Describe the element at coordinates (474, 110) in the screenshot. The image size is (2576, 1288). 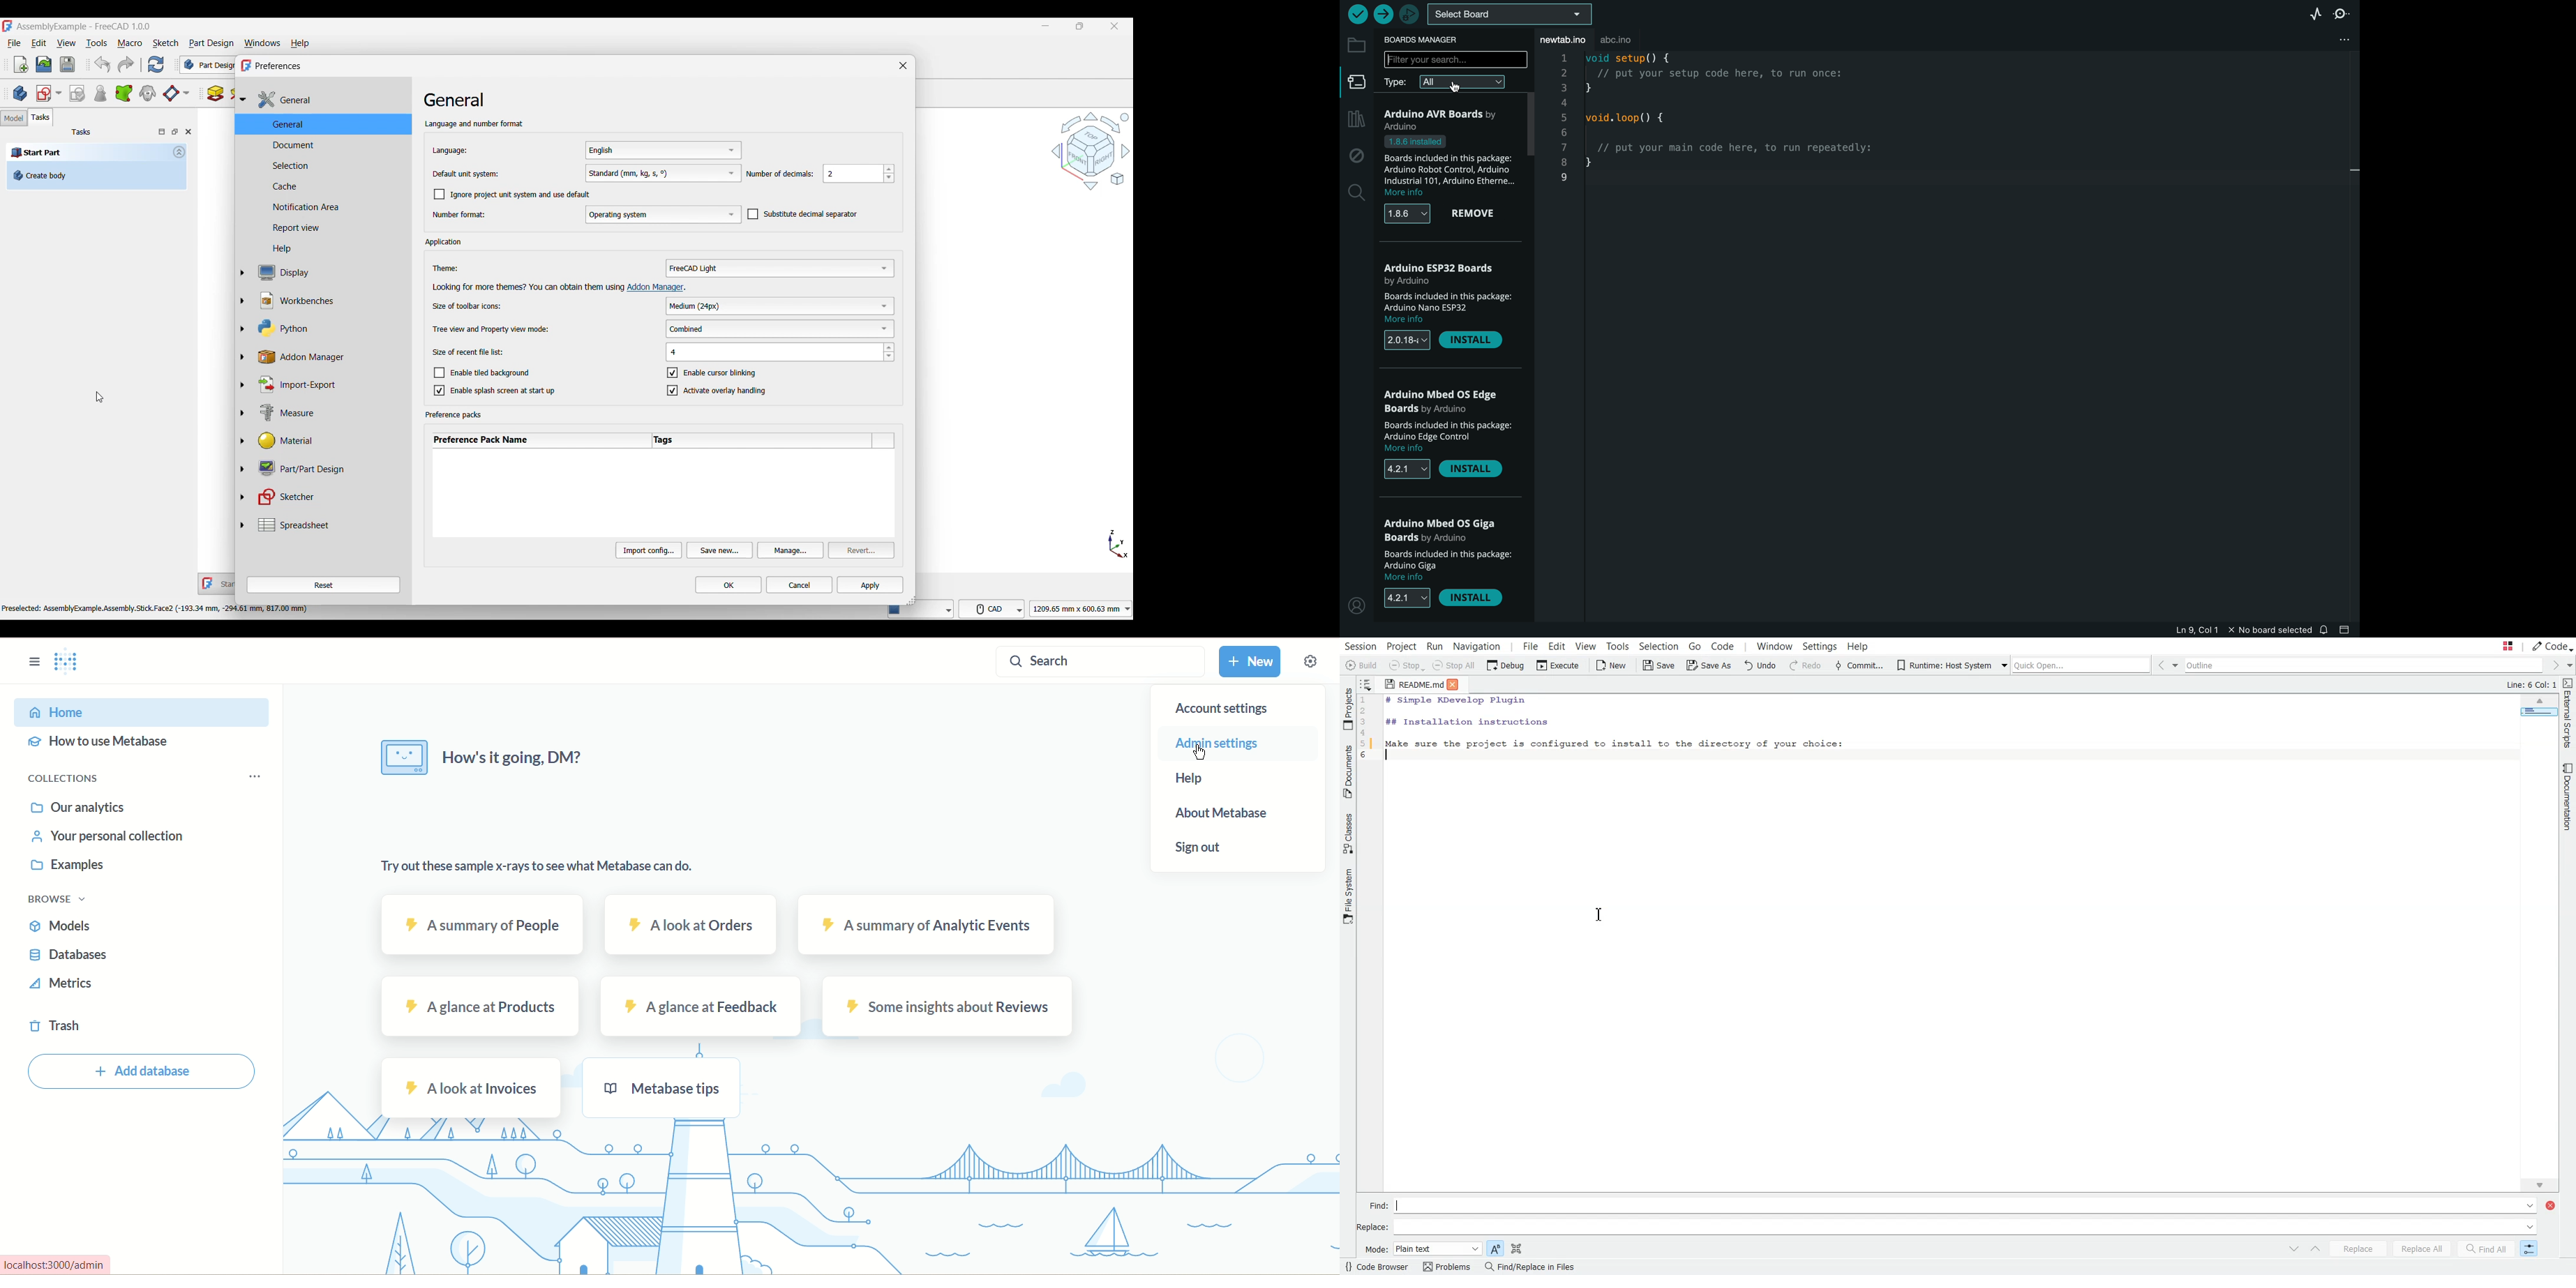
I see `General | Language and number format` at that location.